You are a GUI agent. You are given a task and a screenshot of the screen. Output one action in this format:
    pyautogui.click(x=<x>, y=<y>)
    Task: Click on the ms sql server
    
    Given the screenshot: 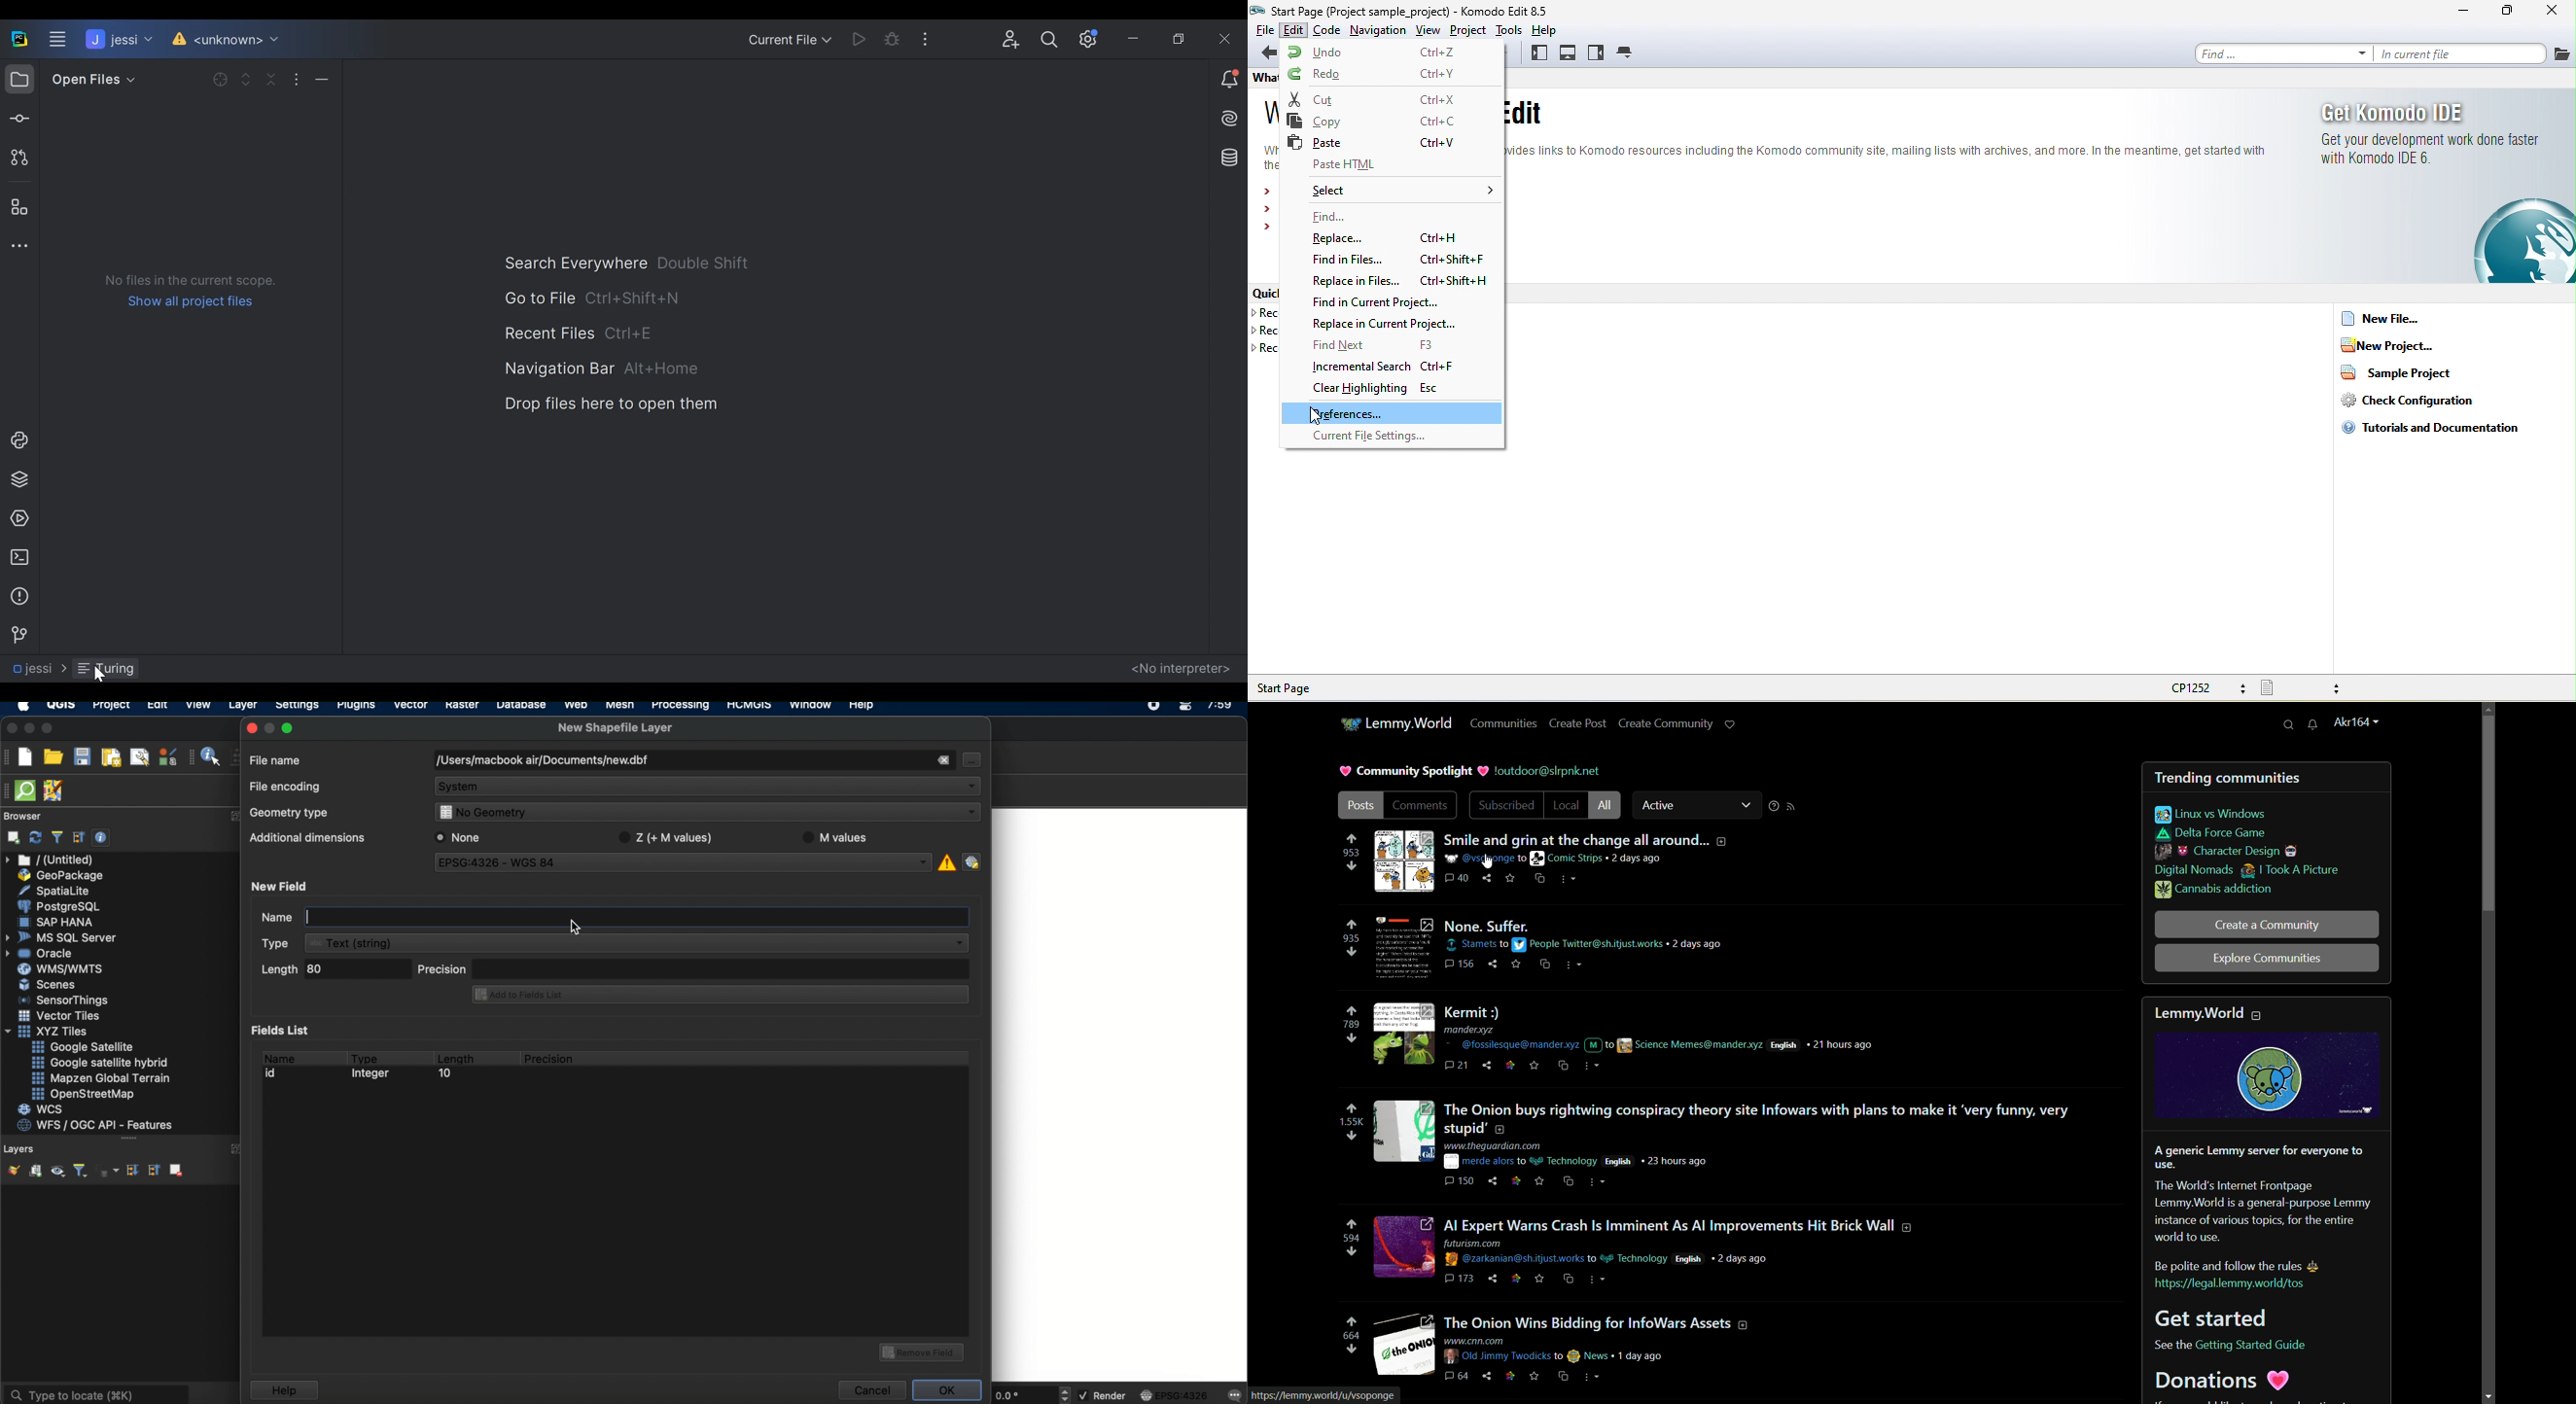 What is the action you would take?
    pyautogui.click(x=63, y=937)
    